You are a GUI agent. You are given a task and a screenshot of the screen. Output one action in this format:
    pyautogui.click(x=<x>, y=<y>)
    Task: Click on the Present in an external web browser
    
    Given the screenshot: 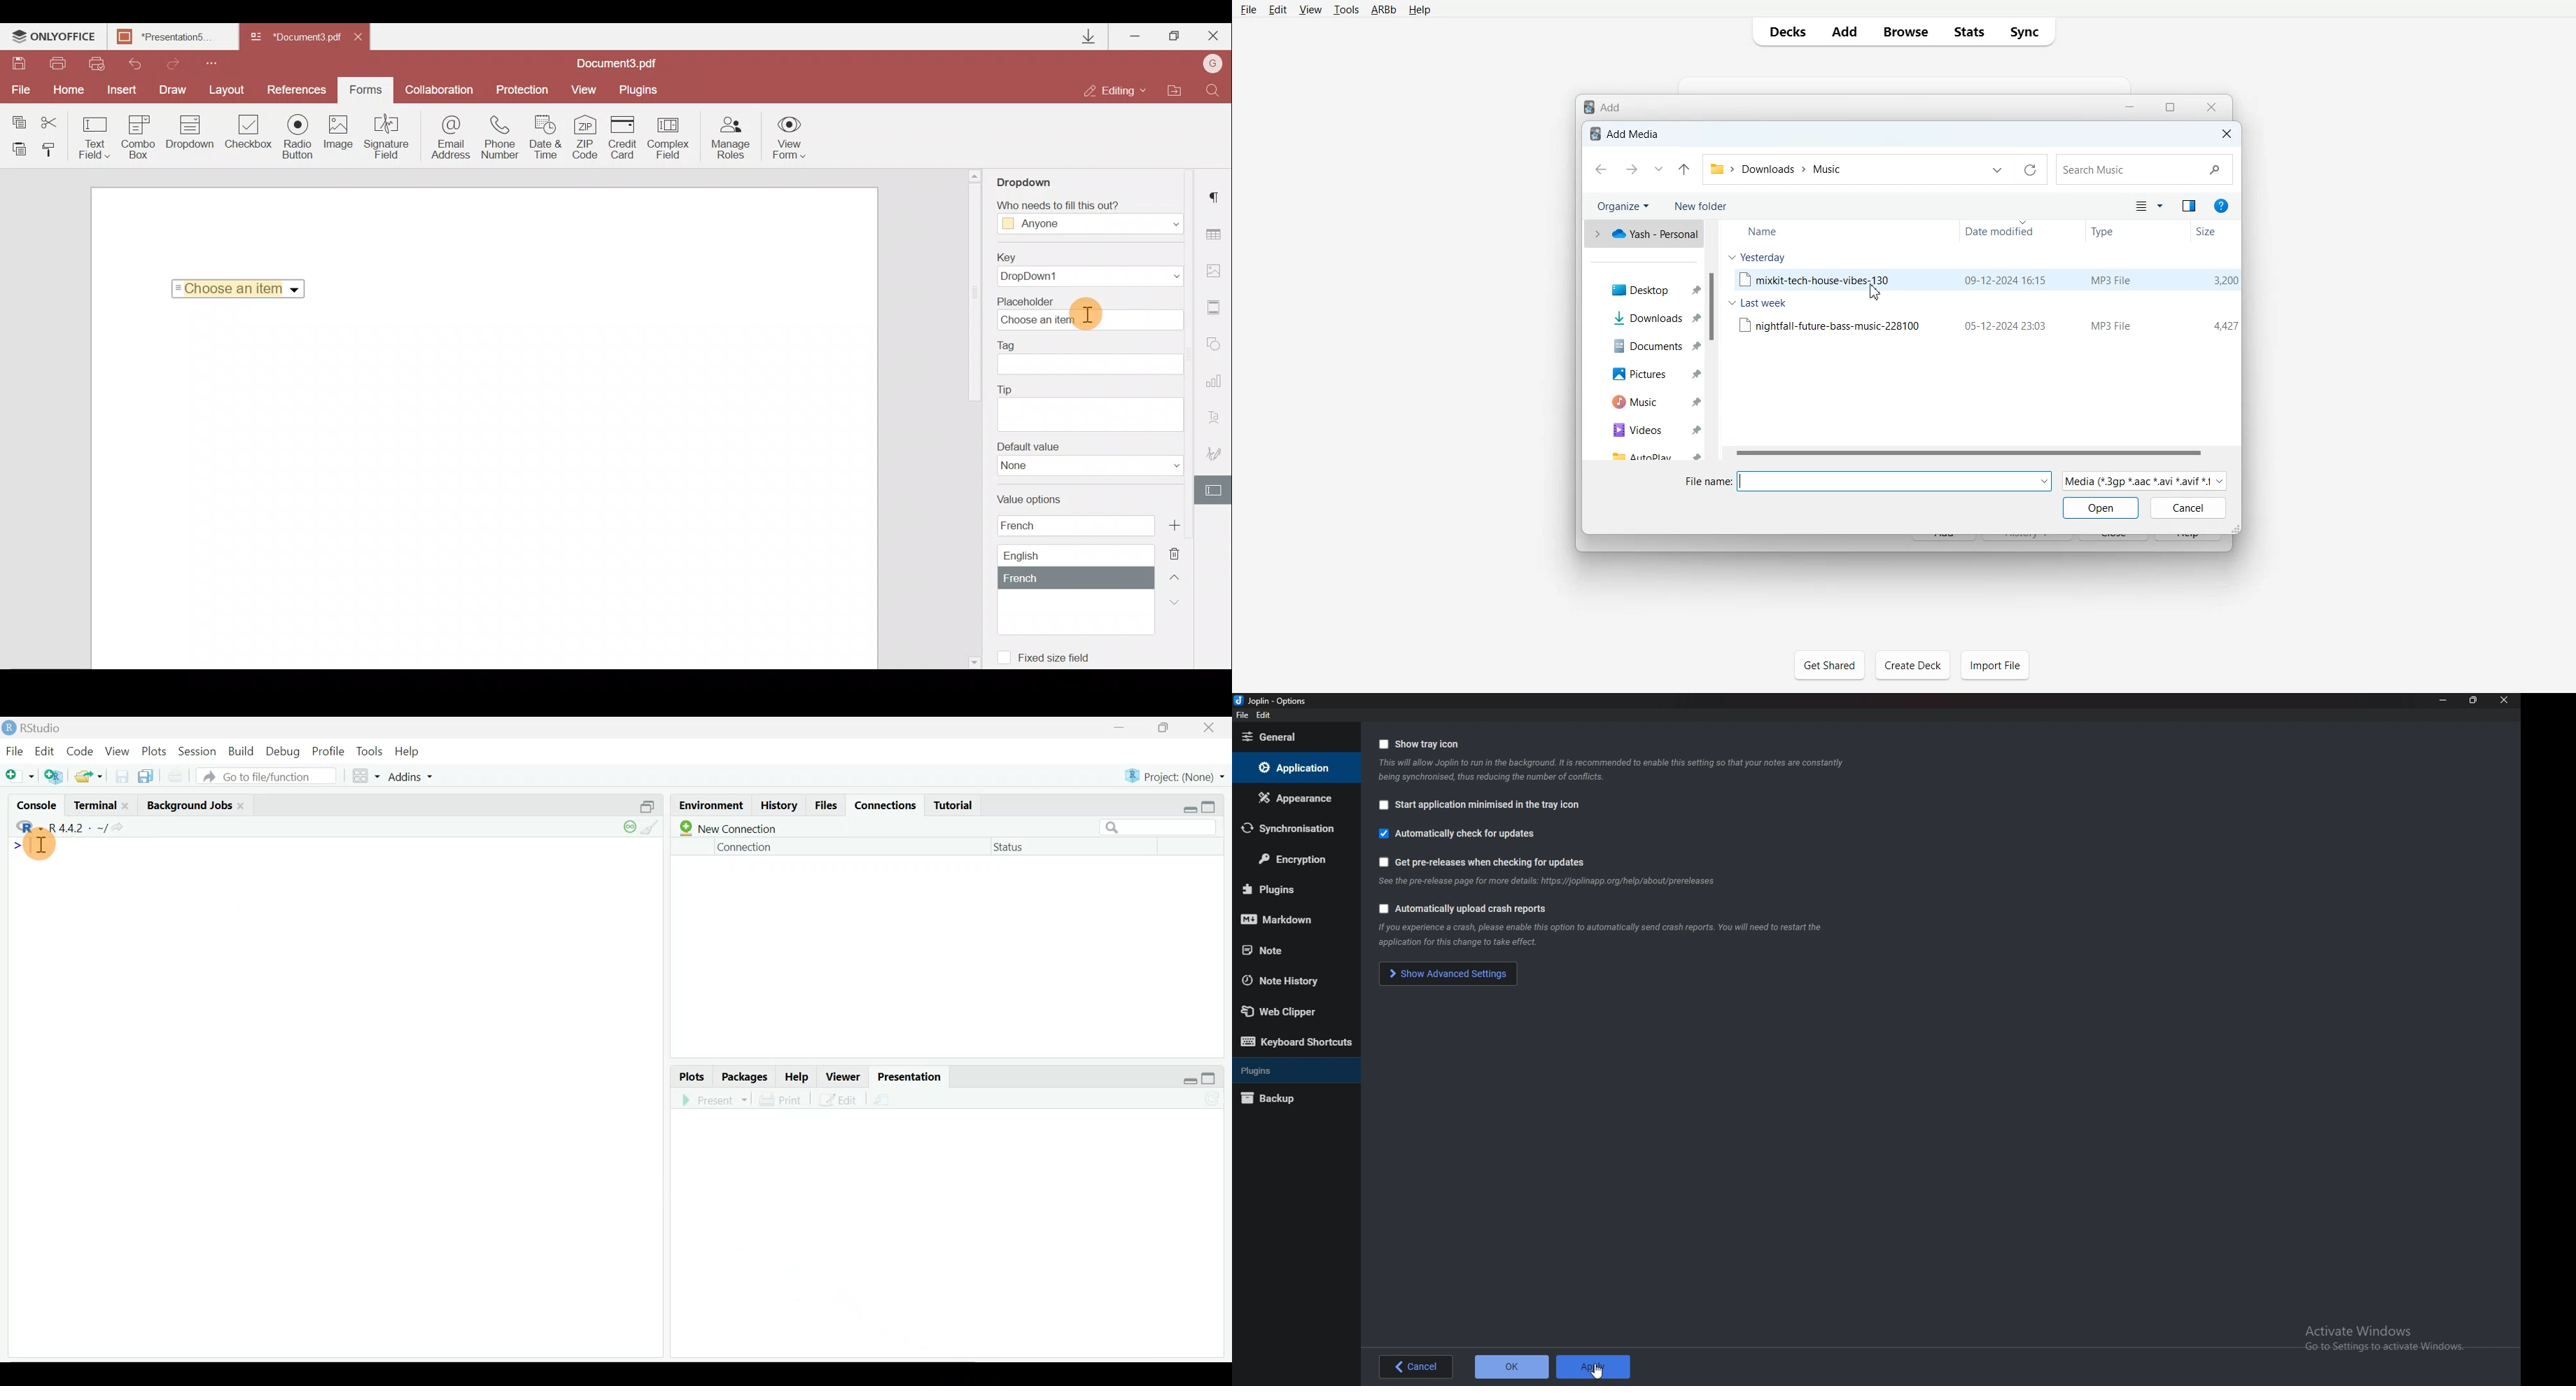 What is the action you would take?
    pyautogui.click(x=715, y=1099)
    